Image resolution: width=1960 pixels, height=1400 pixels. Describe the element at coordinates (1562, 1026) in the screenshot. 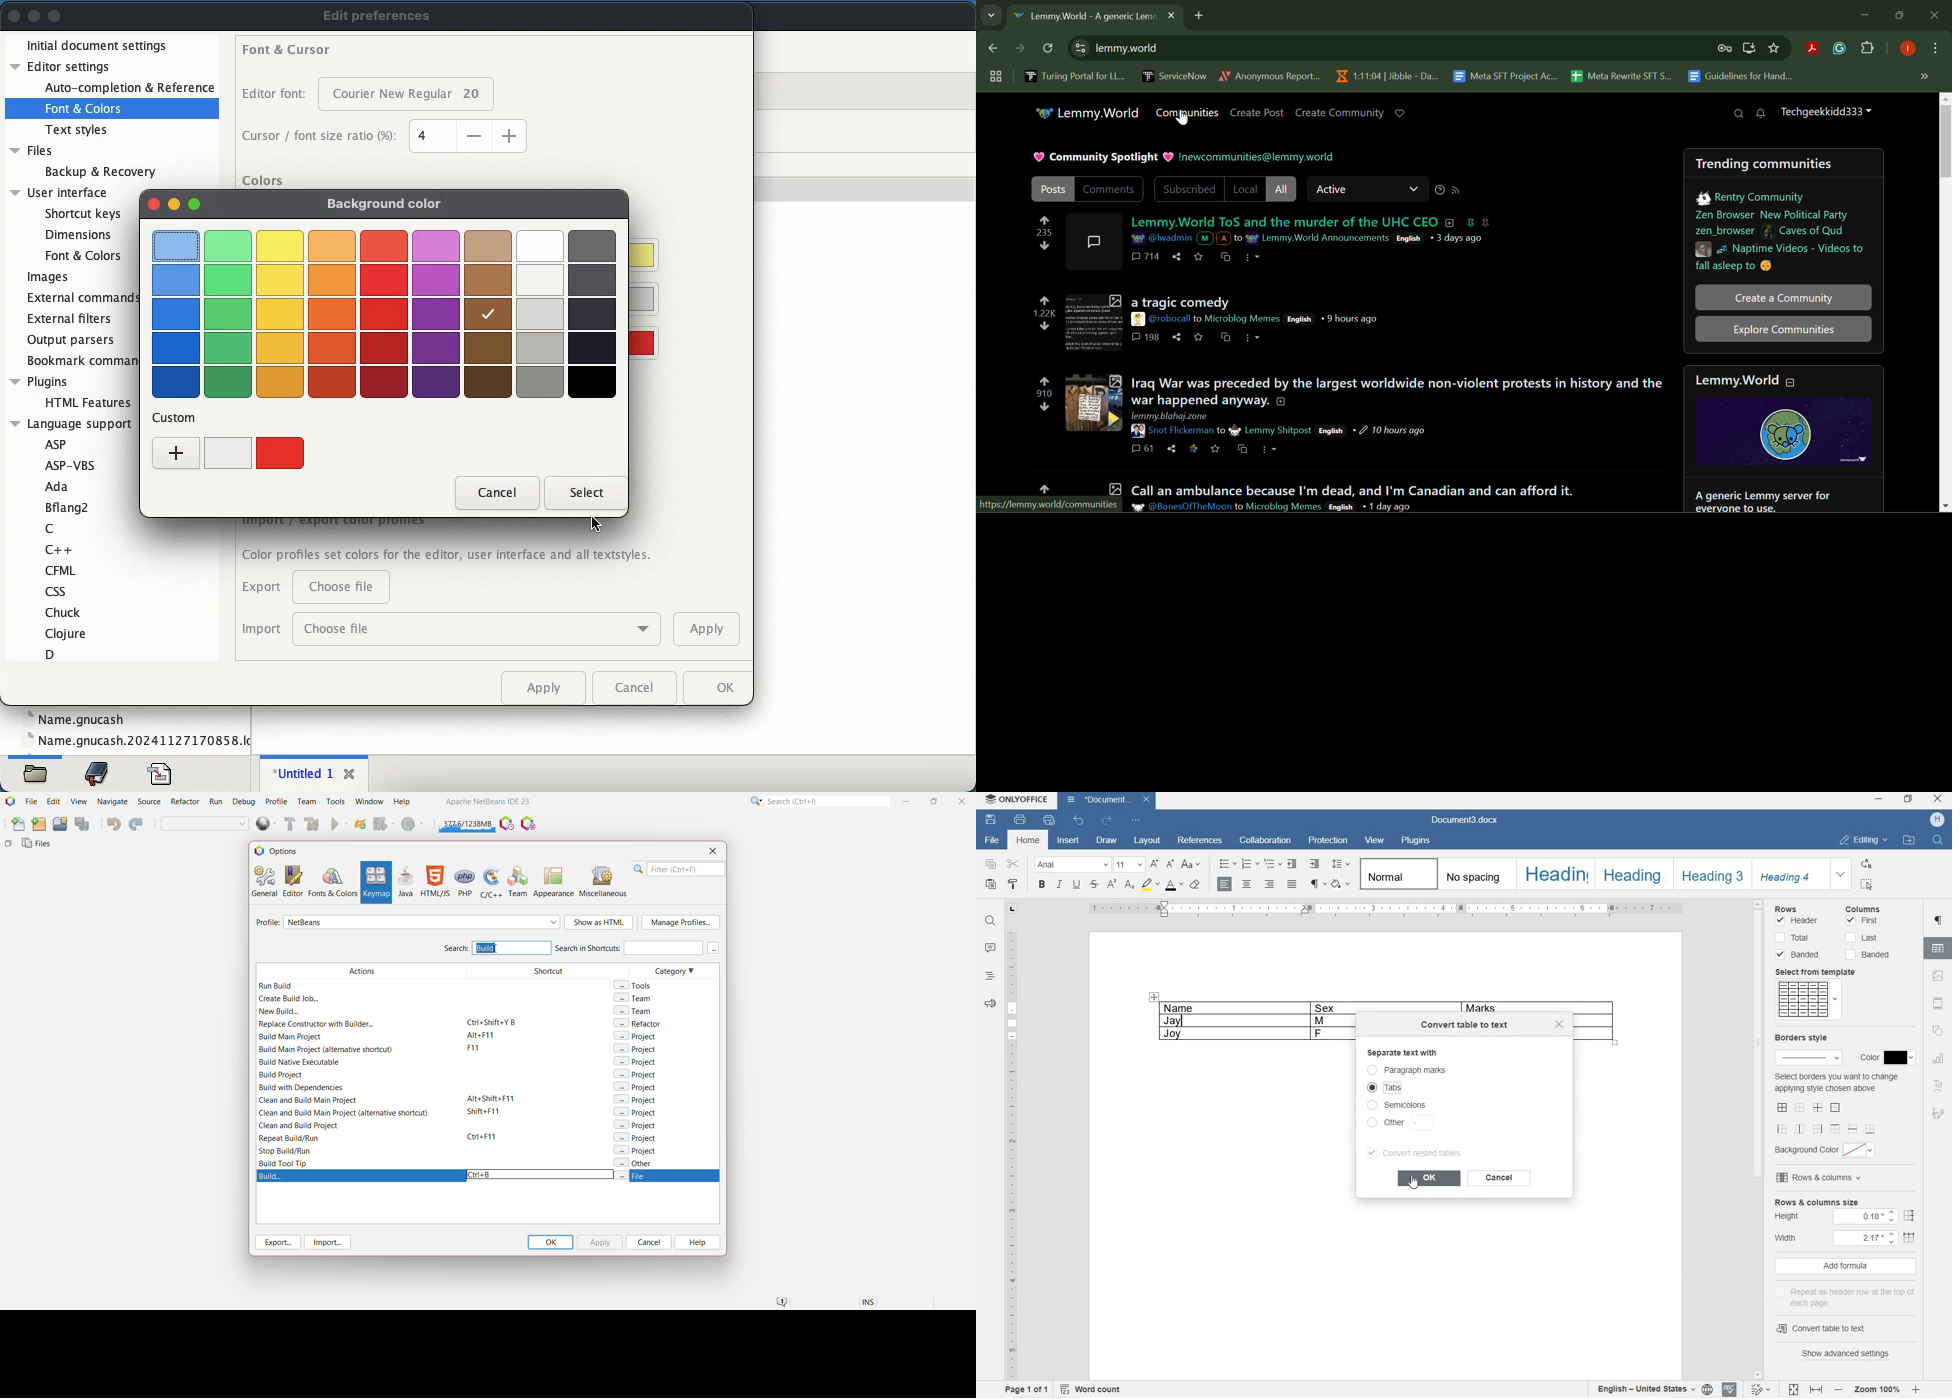

I see `close` at that location.